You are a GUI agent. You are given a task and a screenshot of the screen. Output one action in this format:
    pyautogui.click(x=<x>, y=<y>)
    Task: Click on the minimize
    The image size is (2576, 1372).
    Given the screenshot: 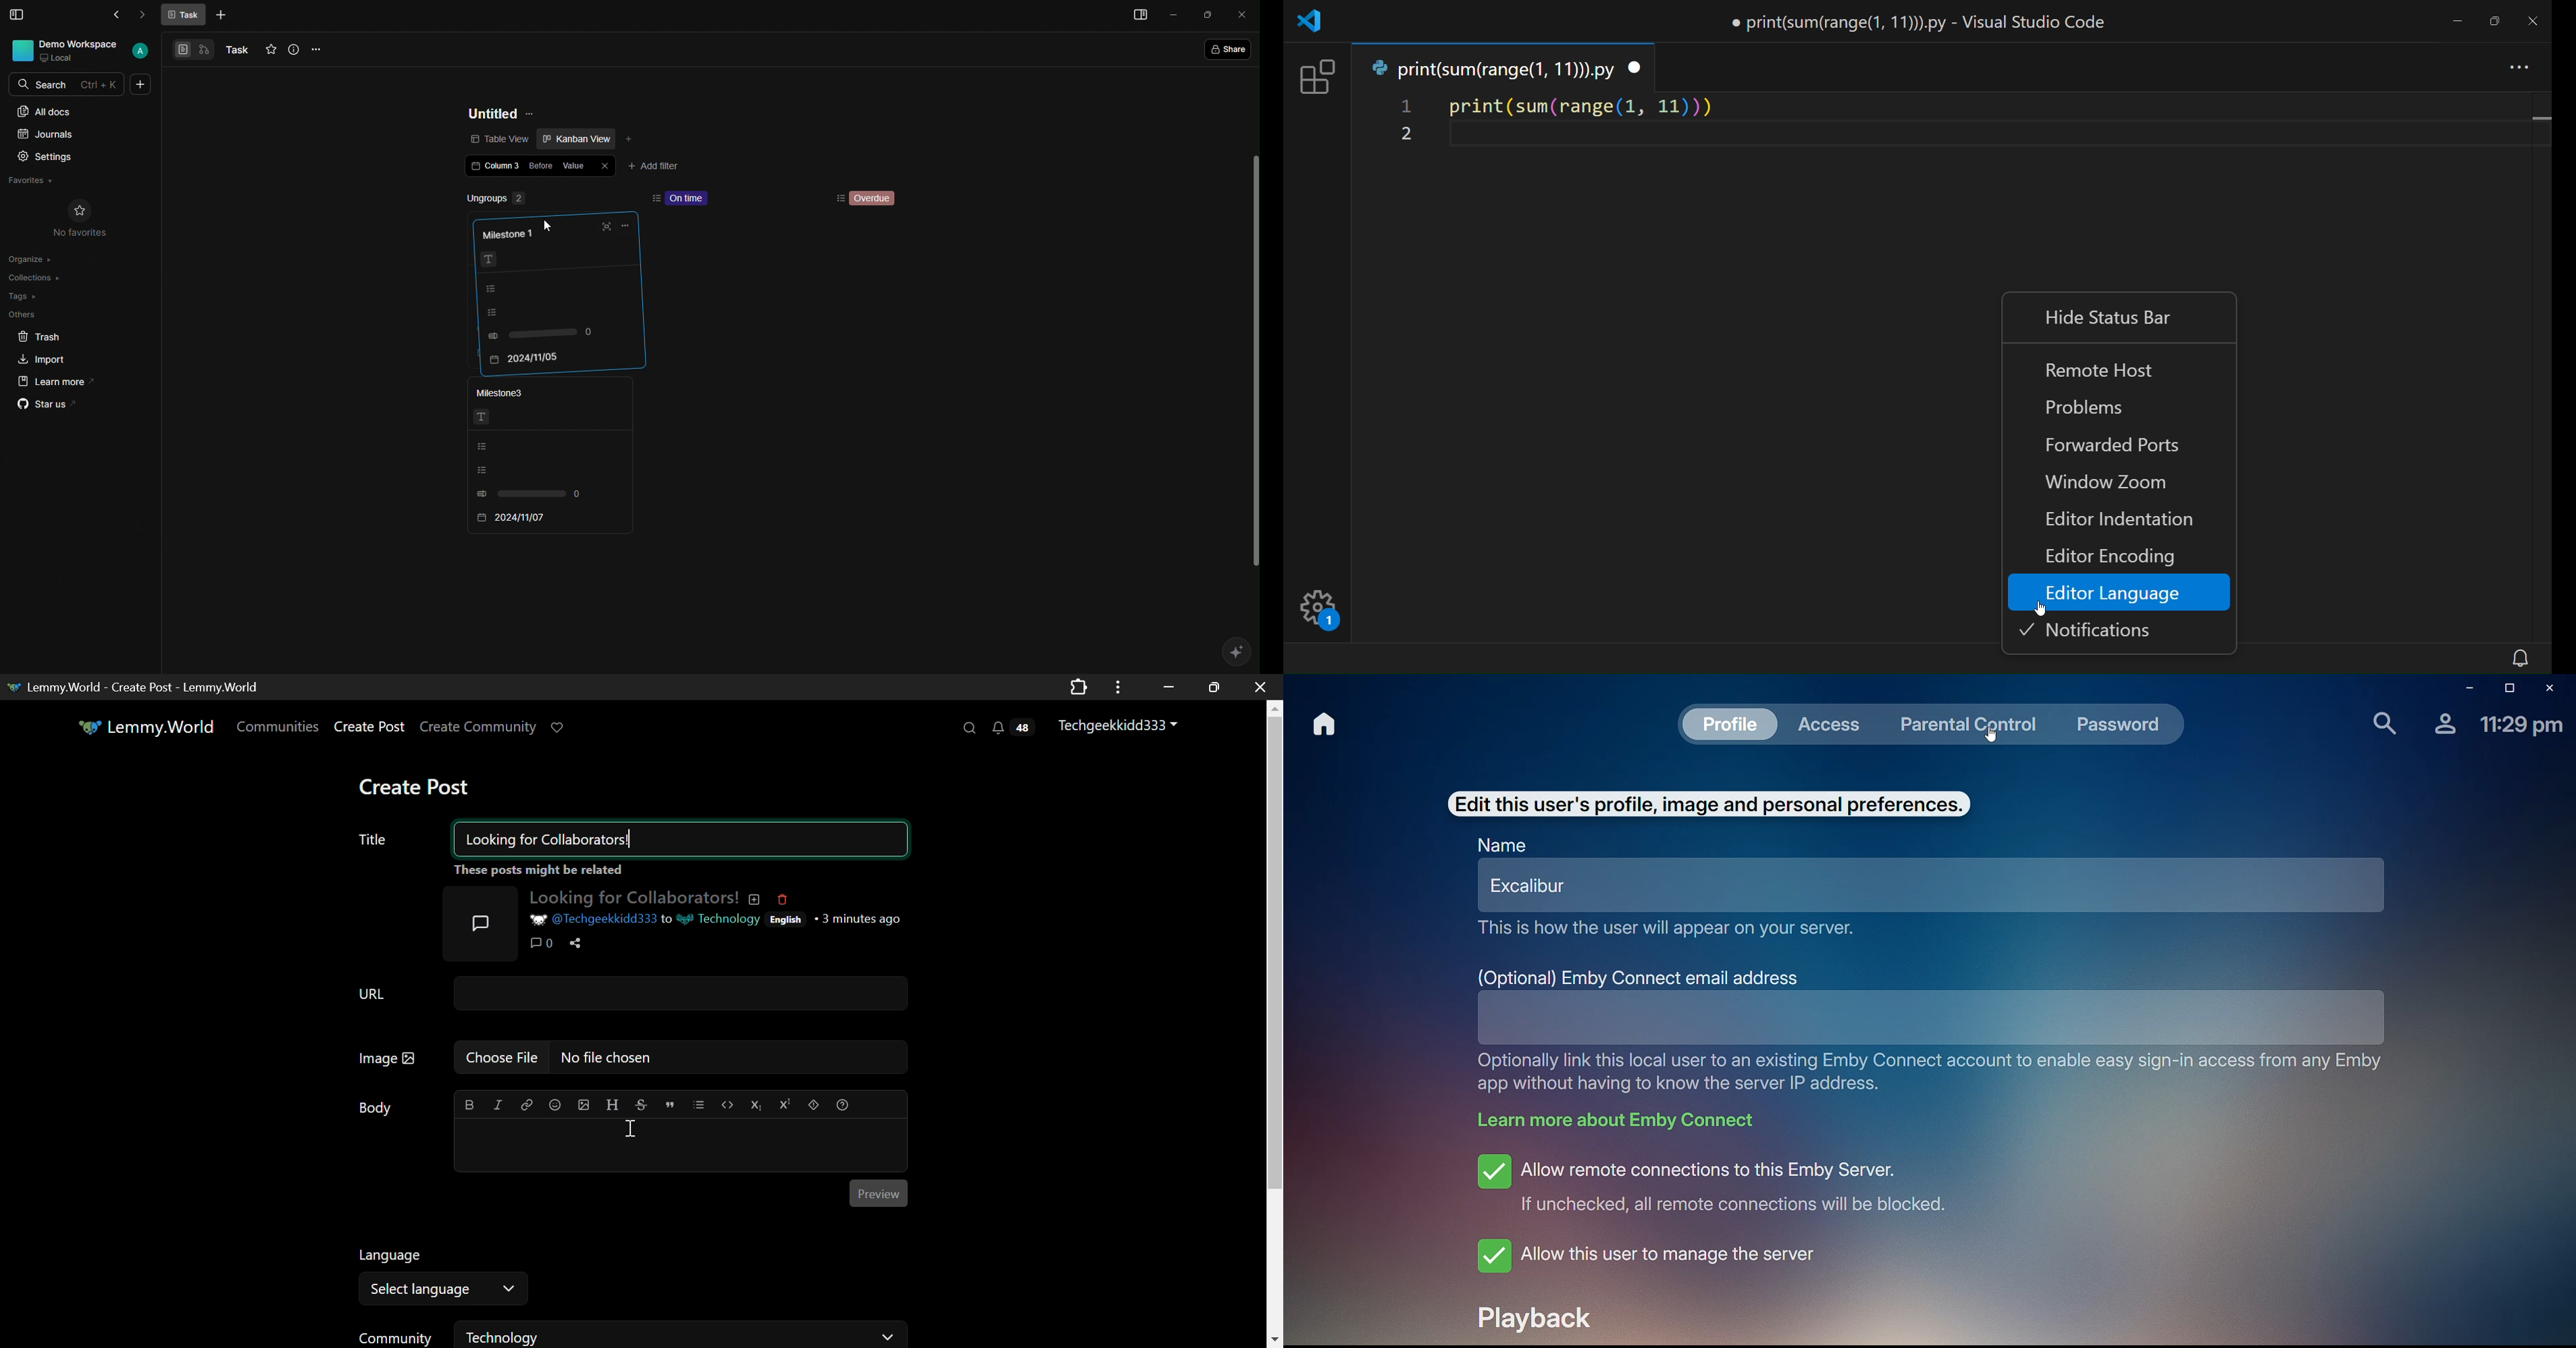 What is the action you would take?
    pyautogui.click(x=2461, y=20)
    